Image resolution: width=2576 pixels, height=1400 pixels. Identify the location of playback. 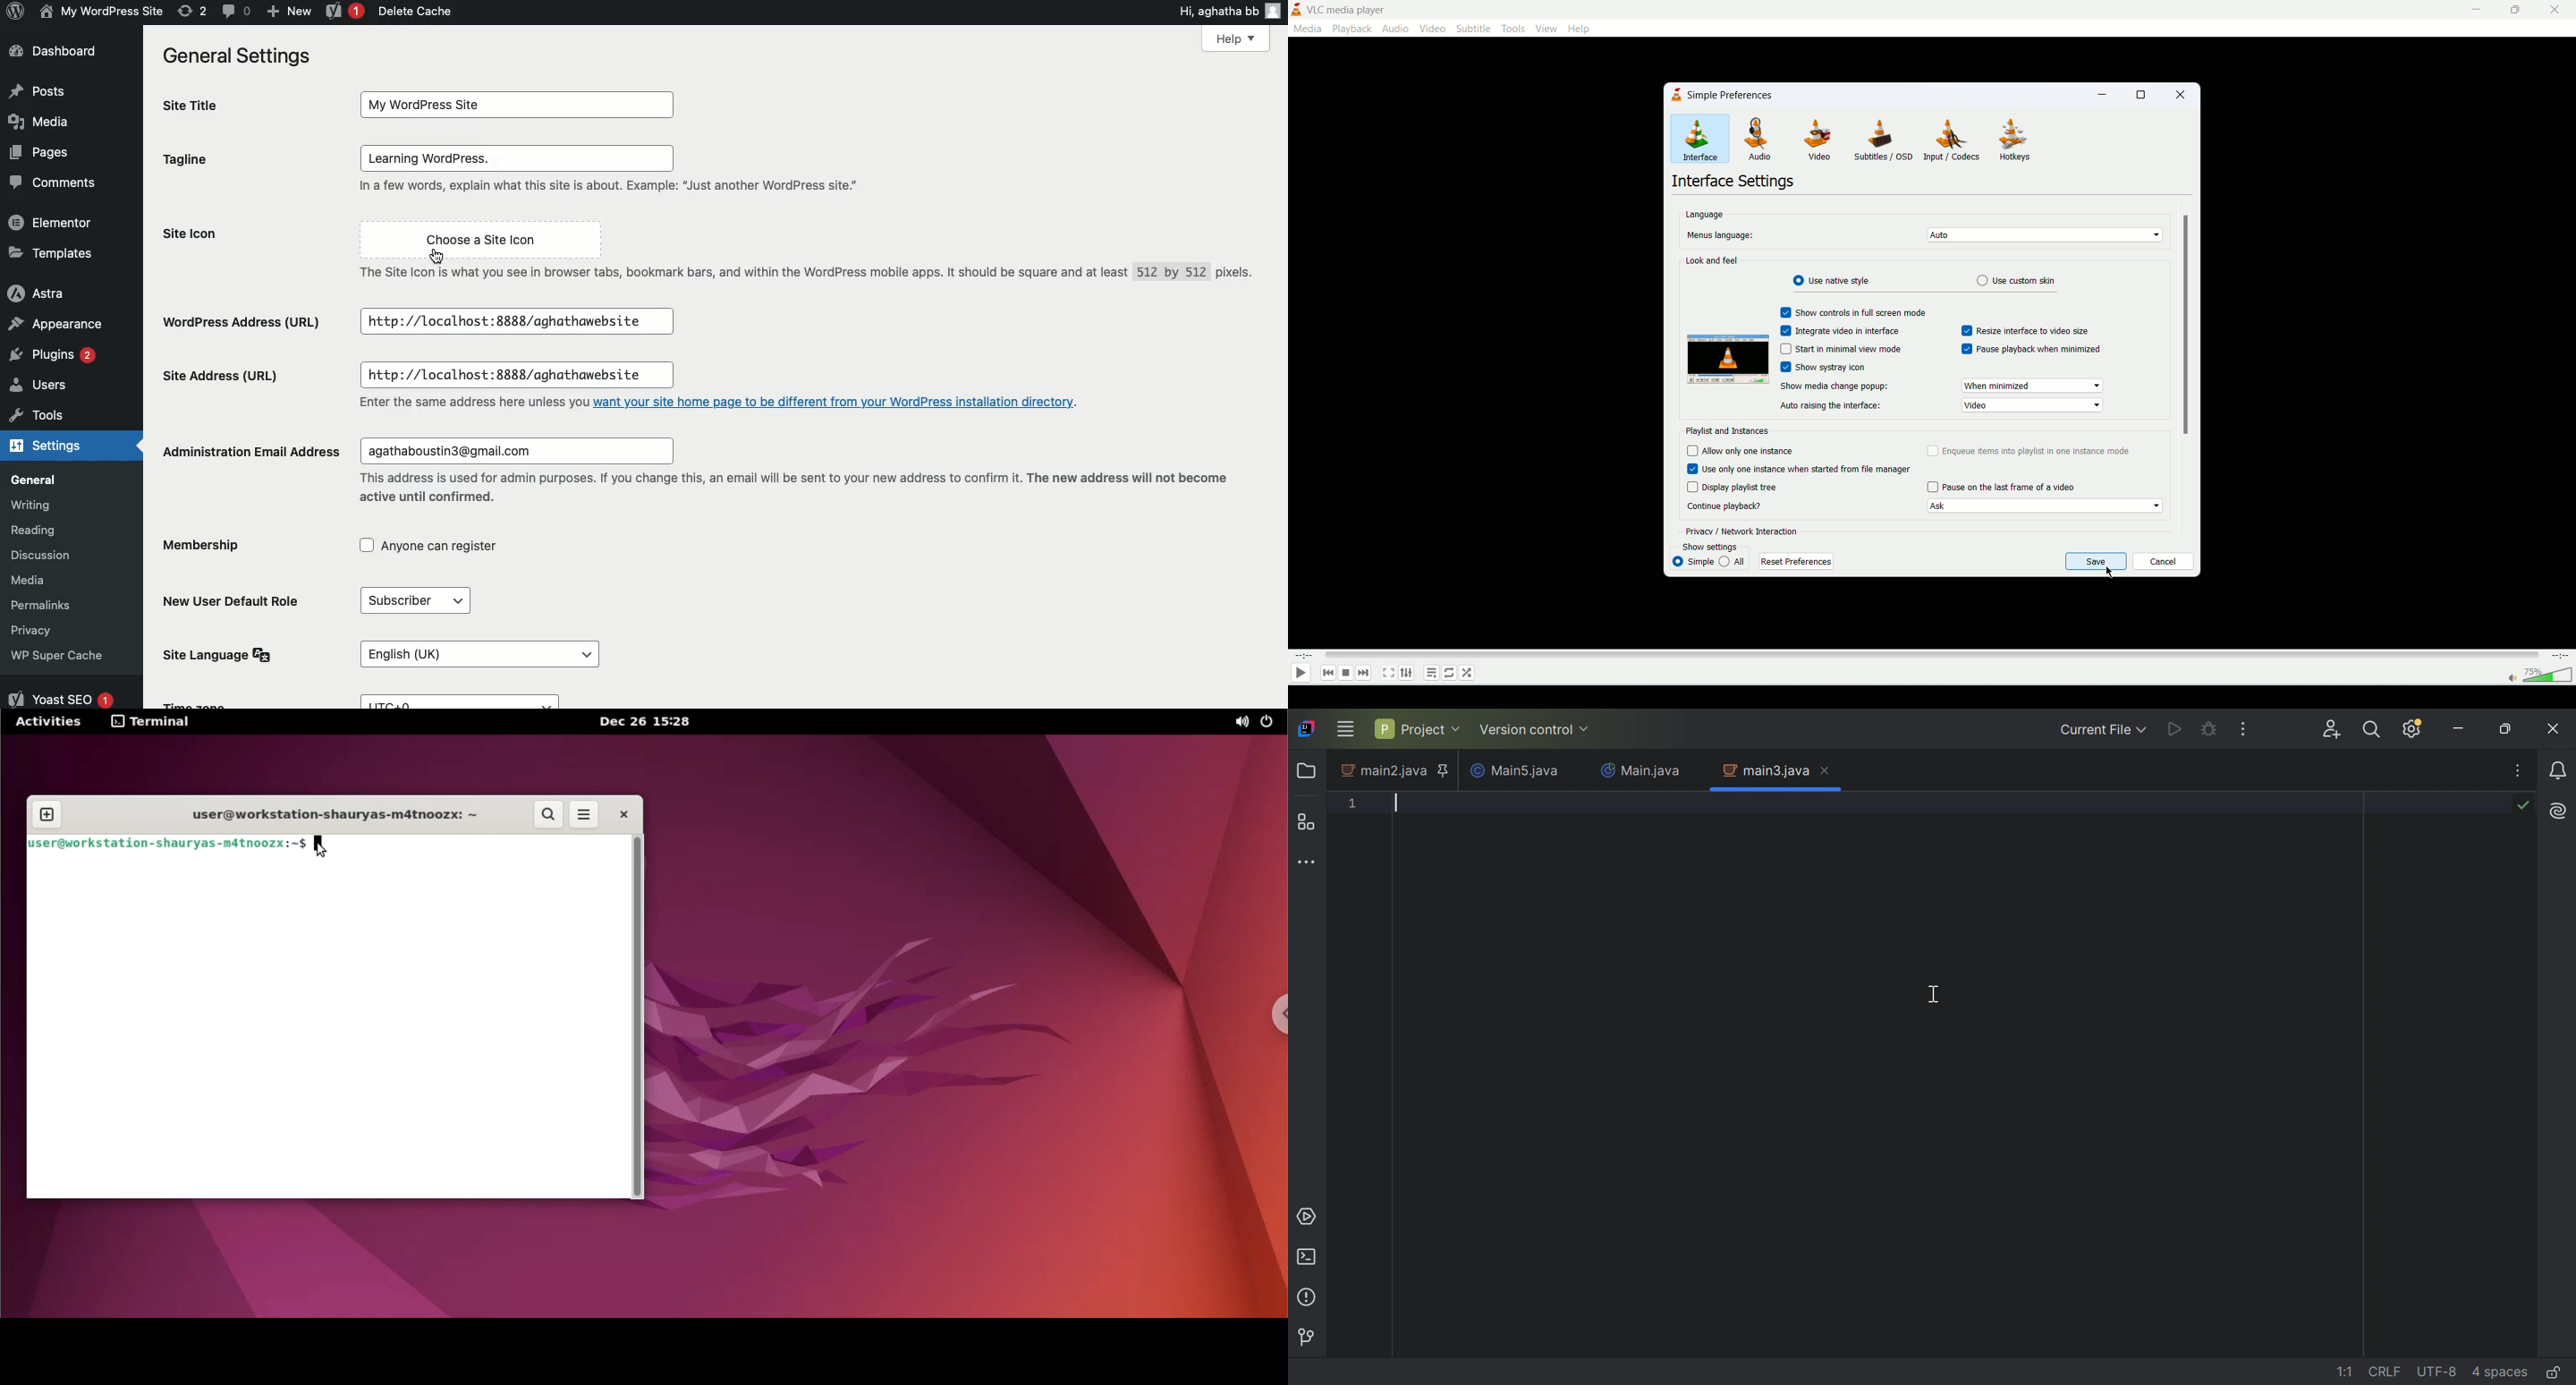
(1354, 29).